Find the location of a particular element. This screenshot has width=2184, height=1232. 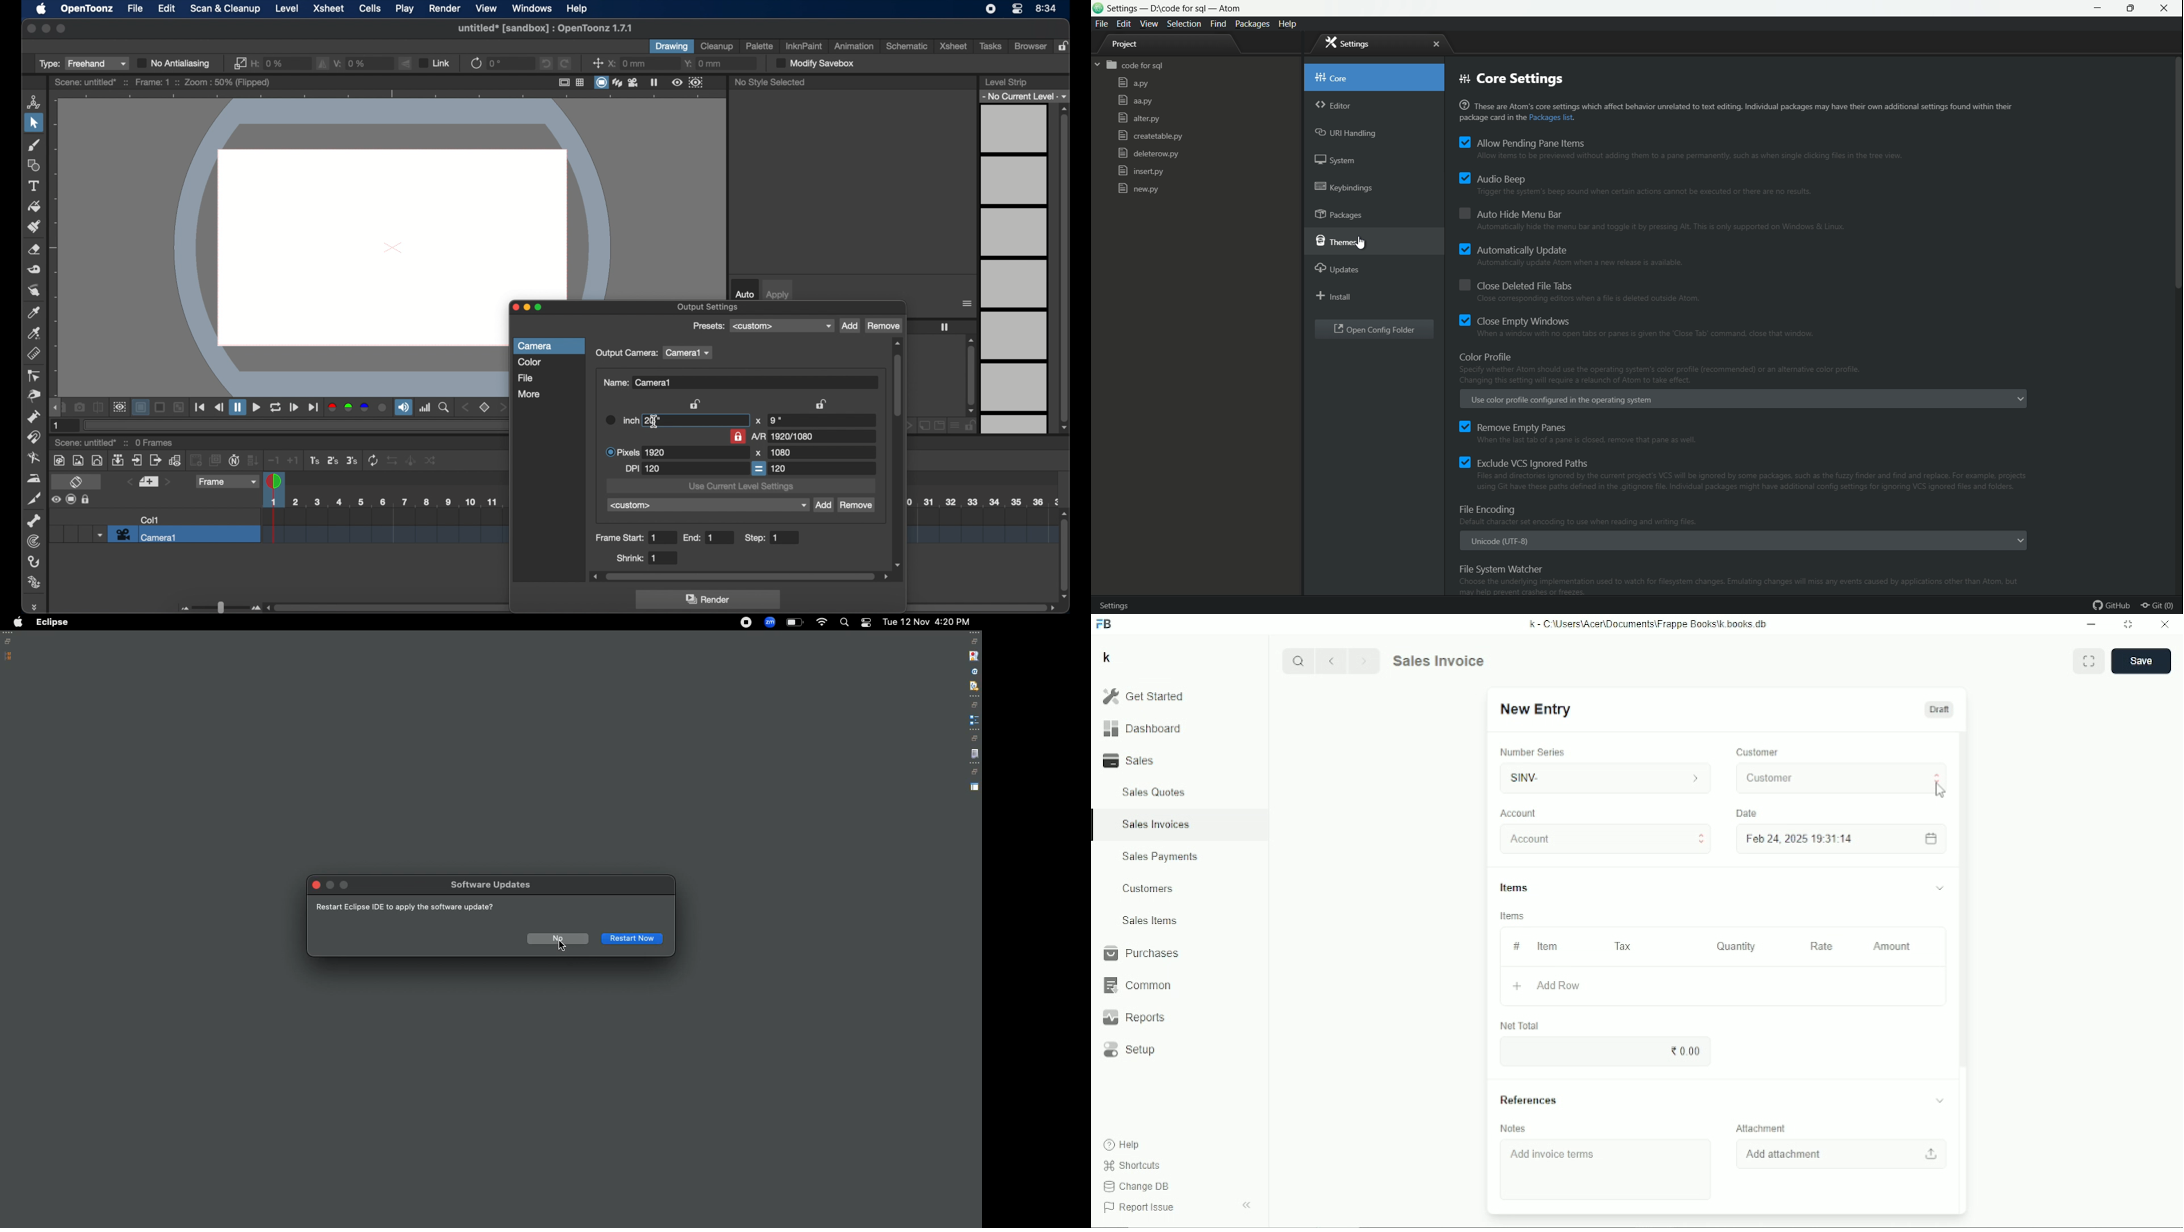

SINV is located at coordinates (1602, 778).